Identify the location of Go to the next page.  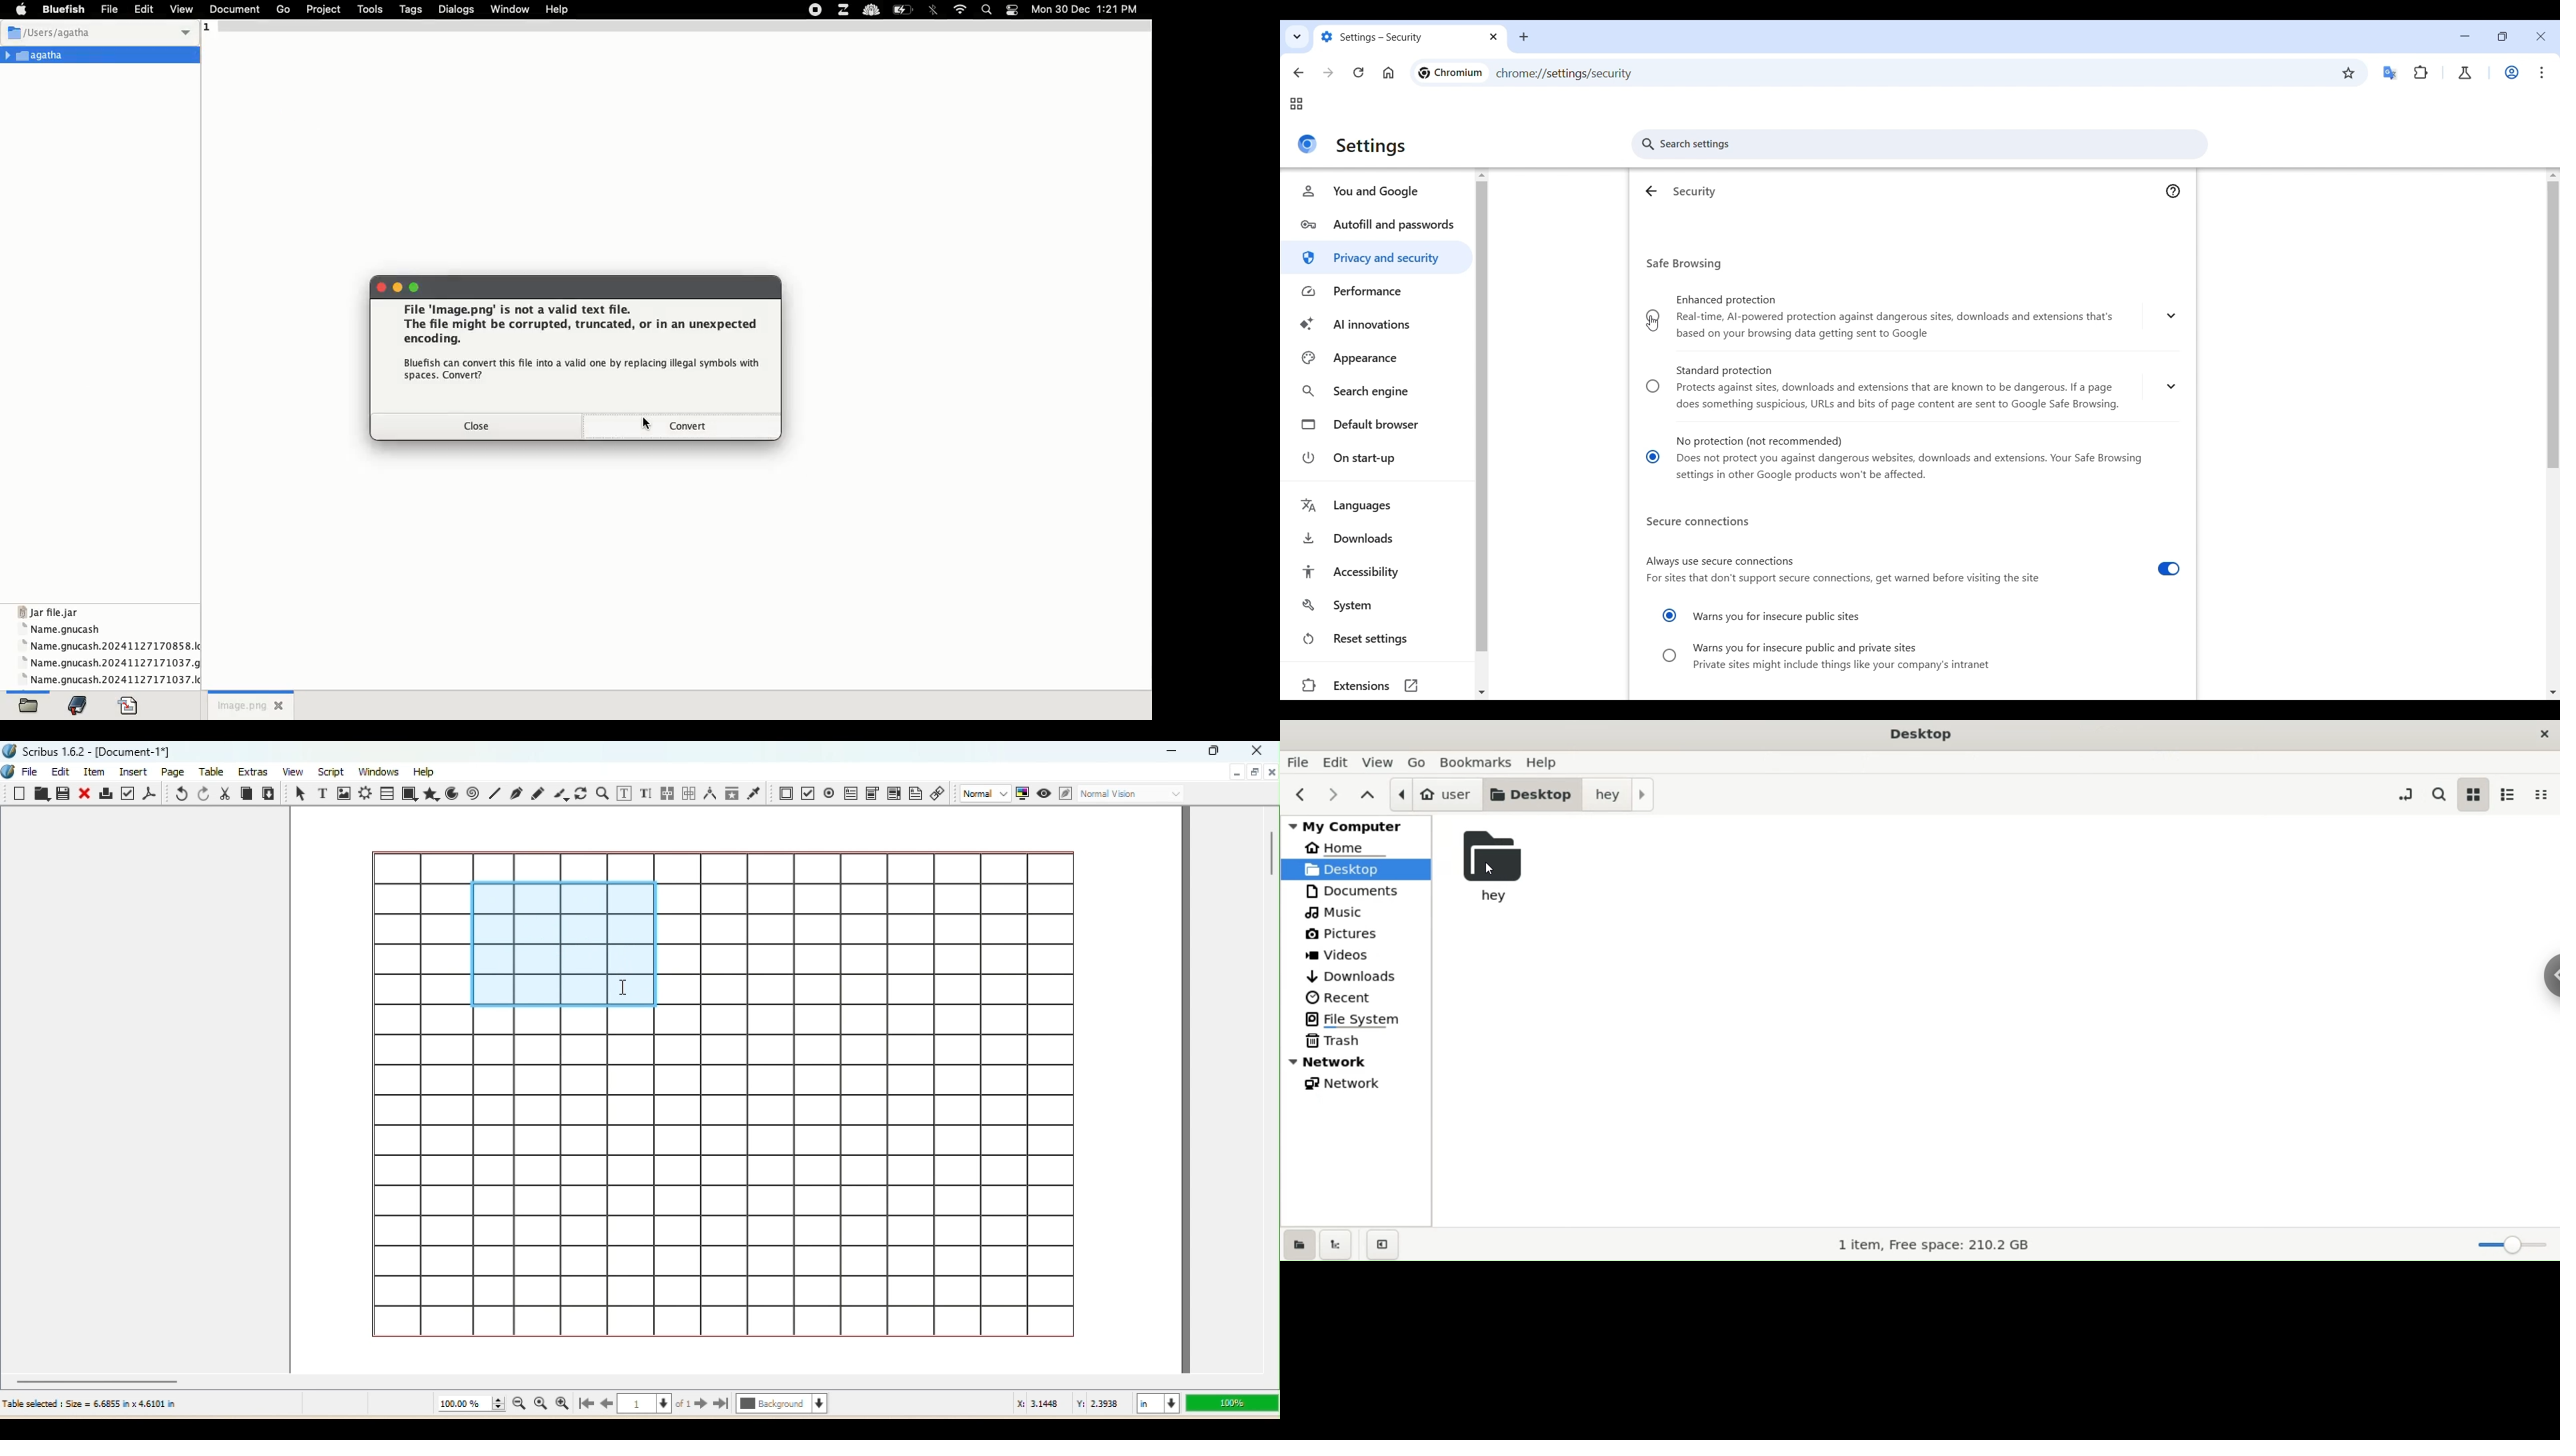
(701, 1405).